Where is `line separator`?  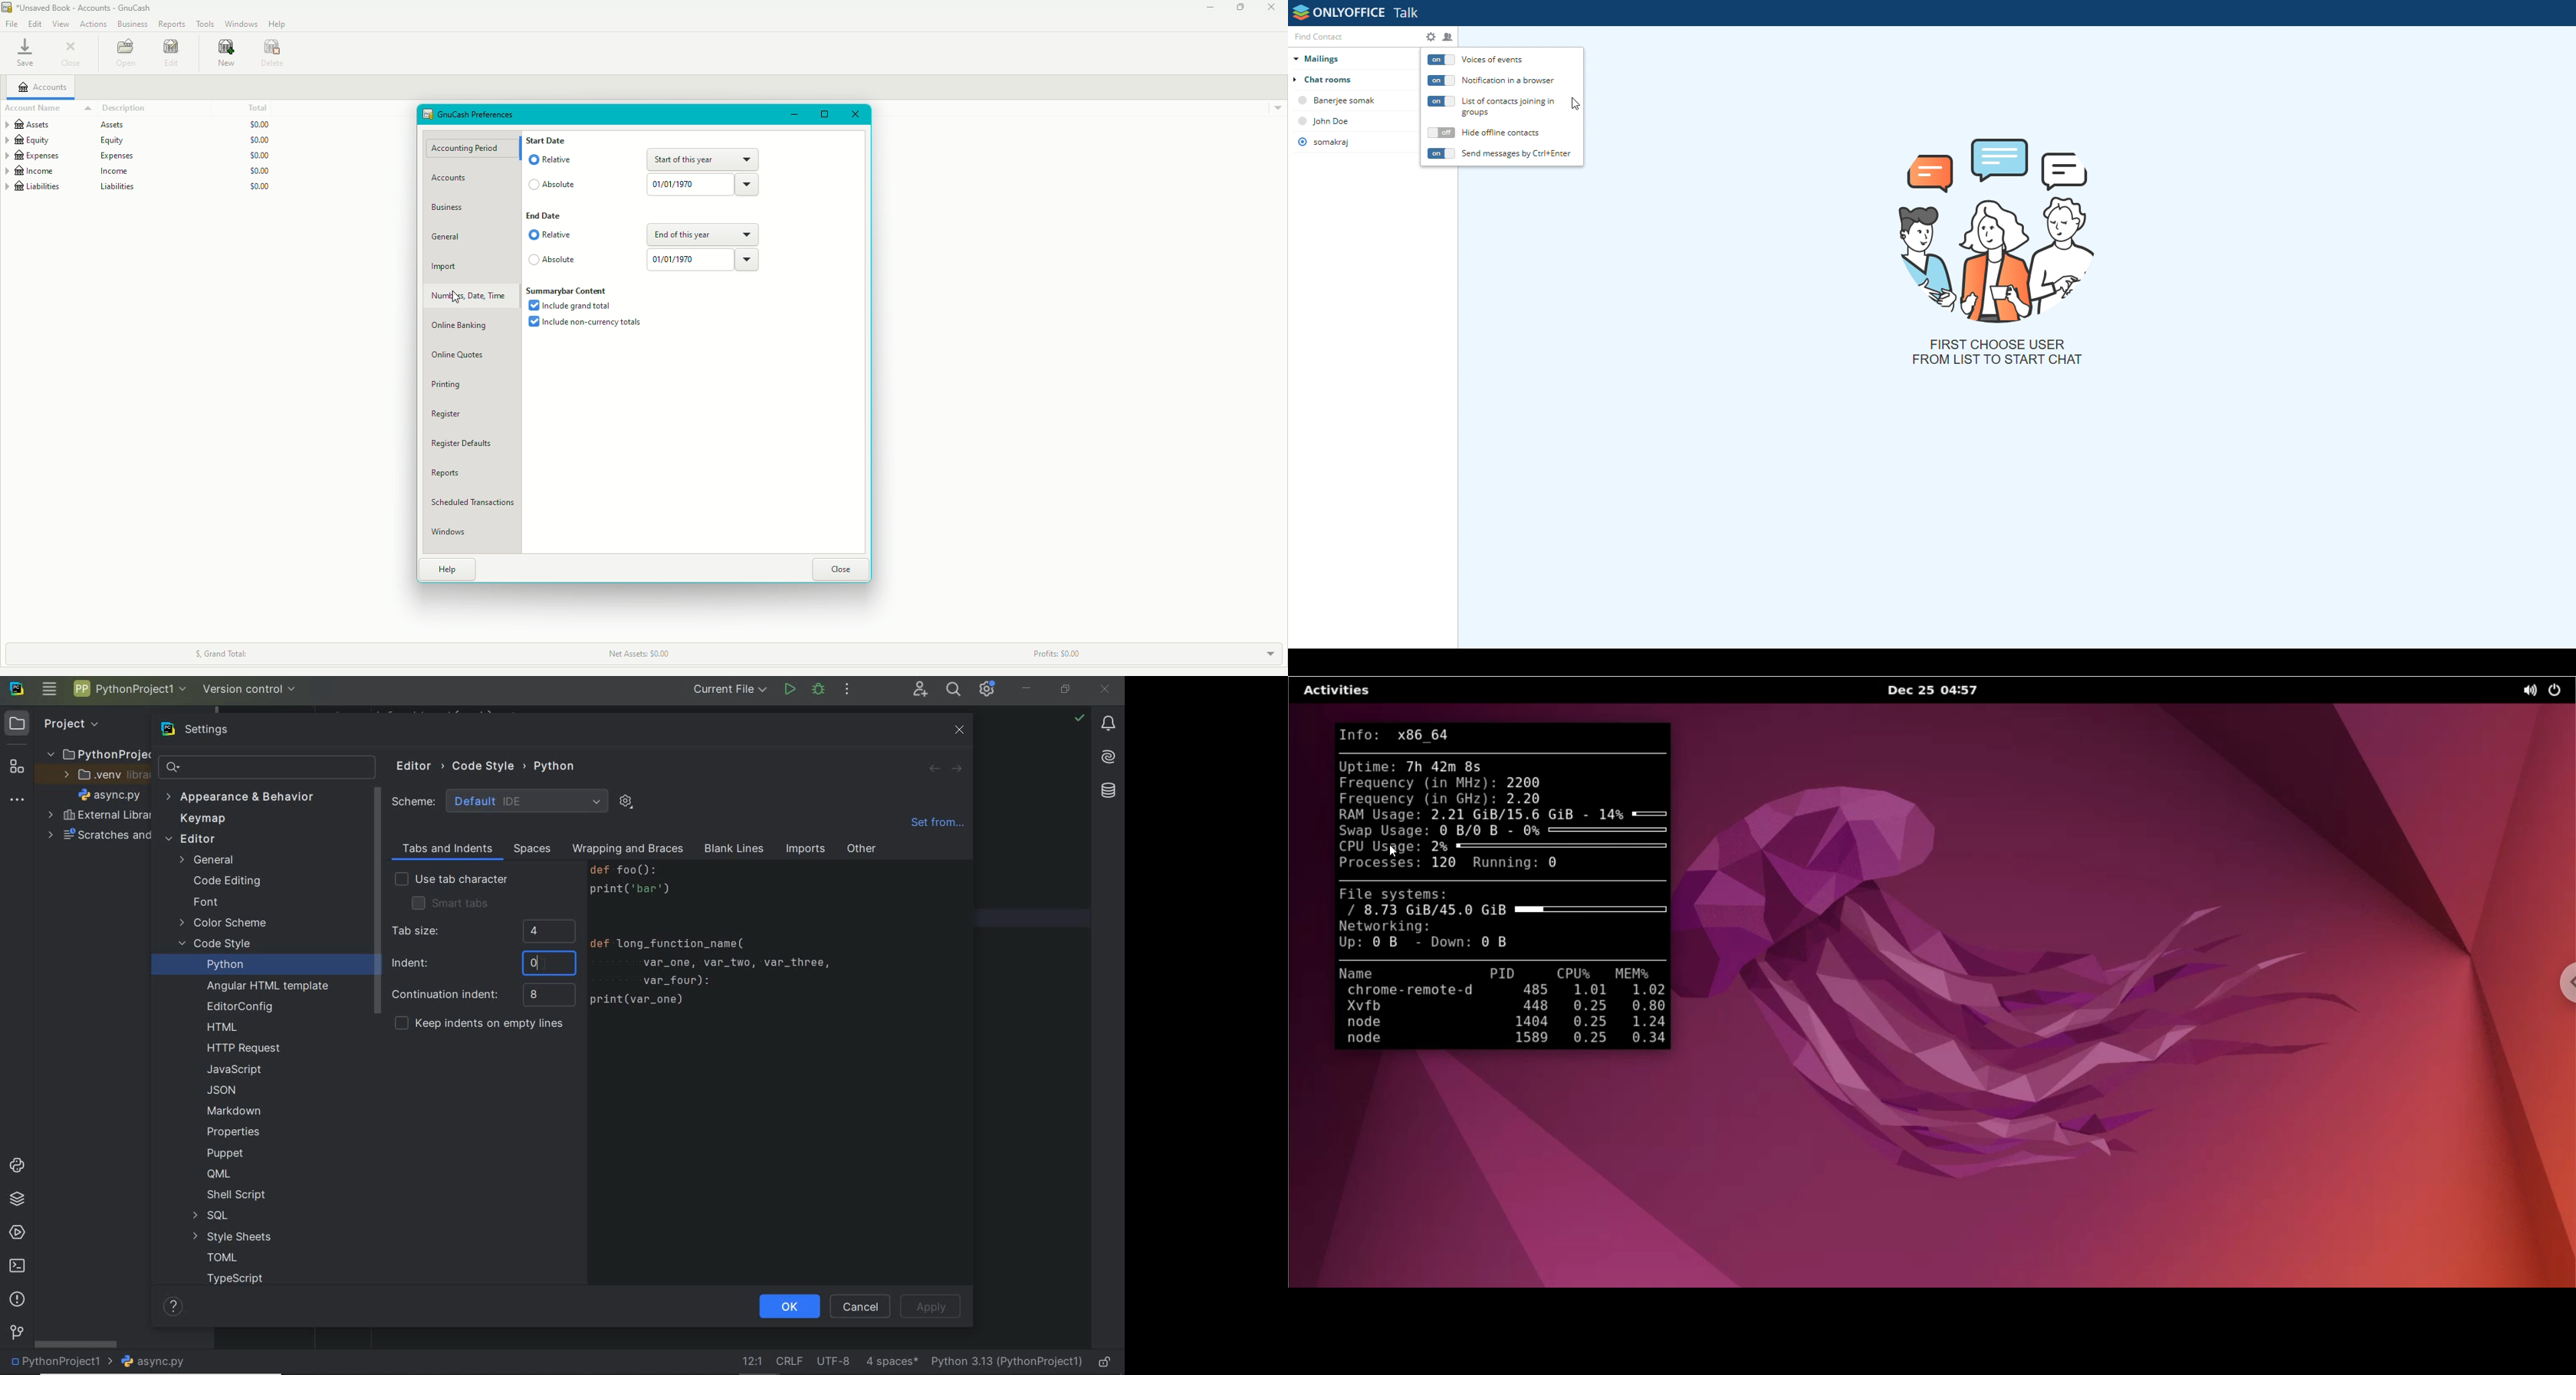 line separator is located at coordinates (792, 1360).